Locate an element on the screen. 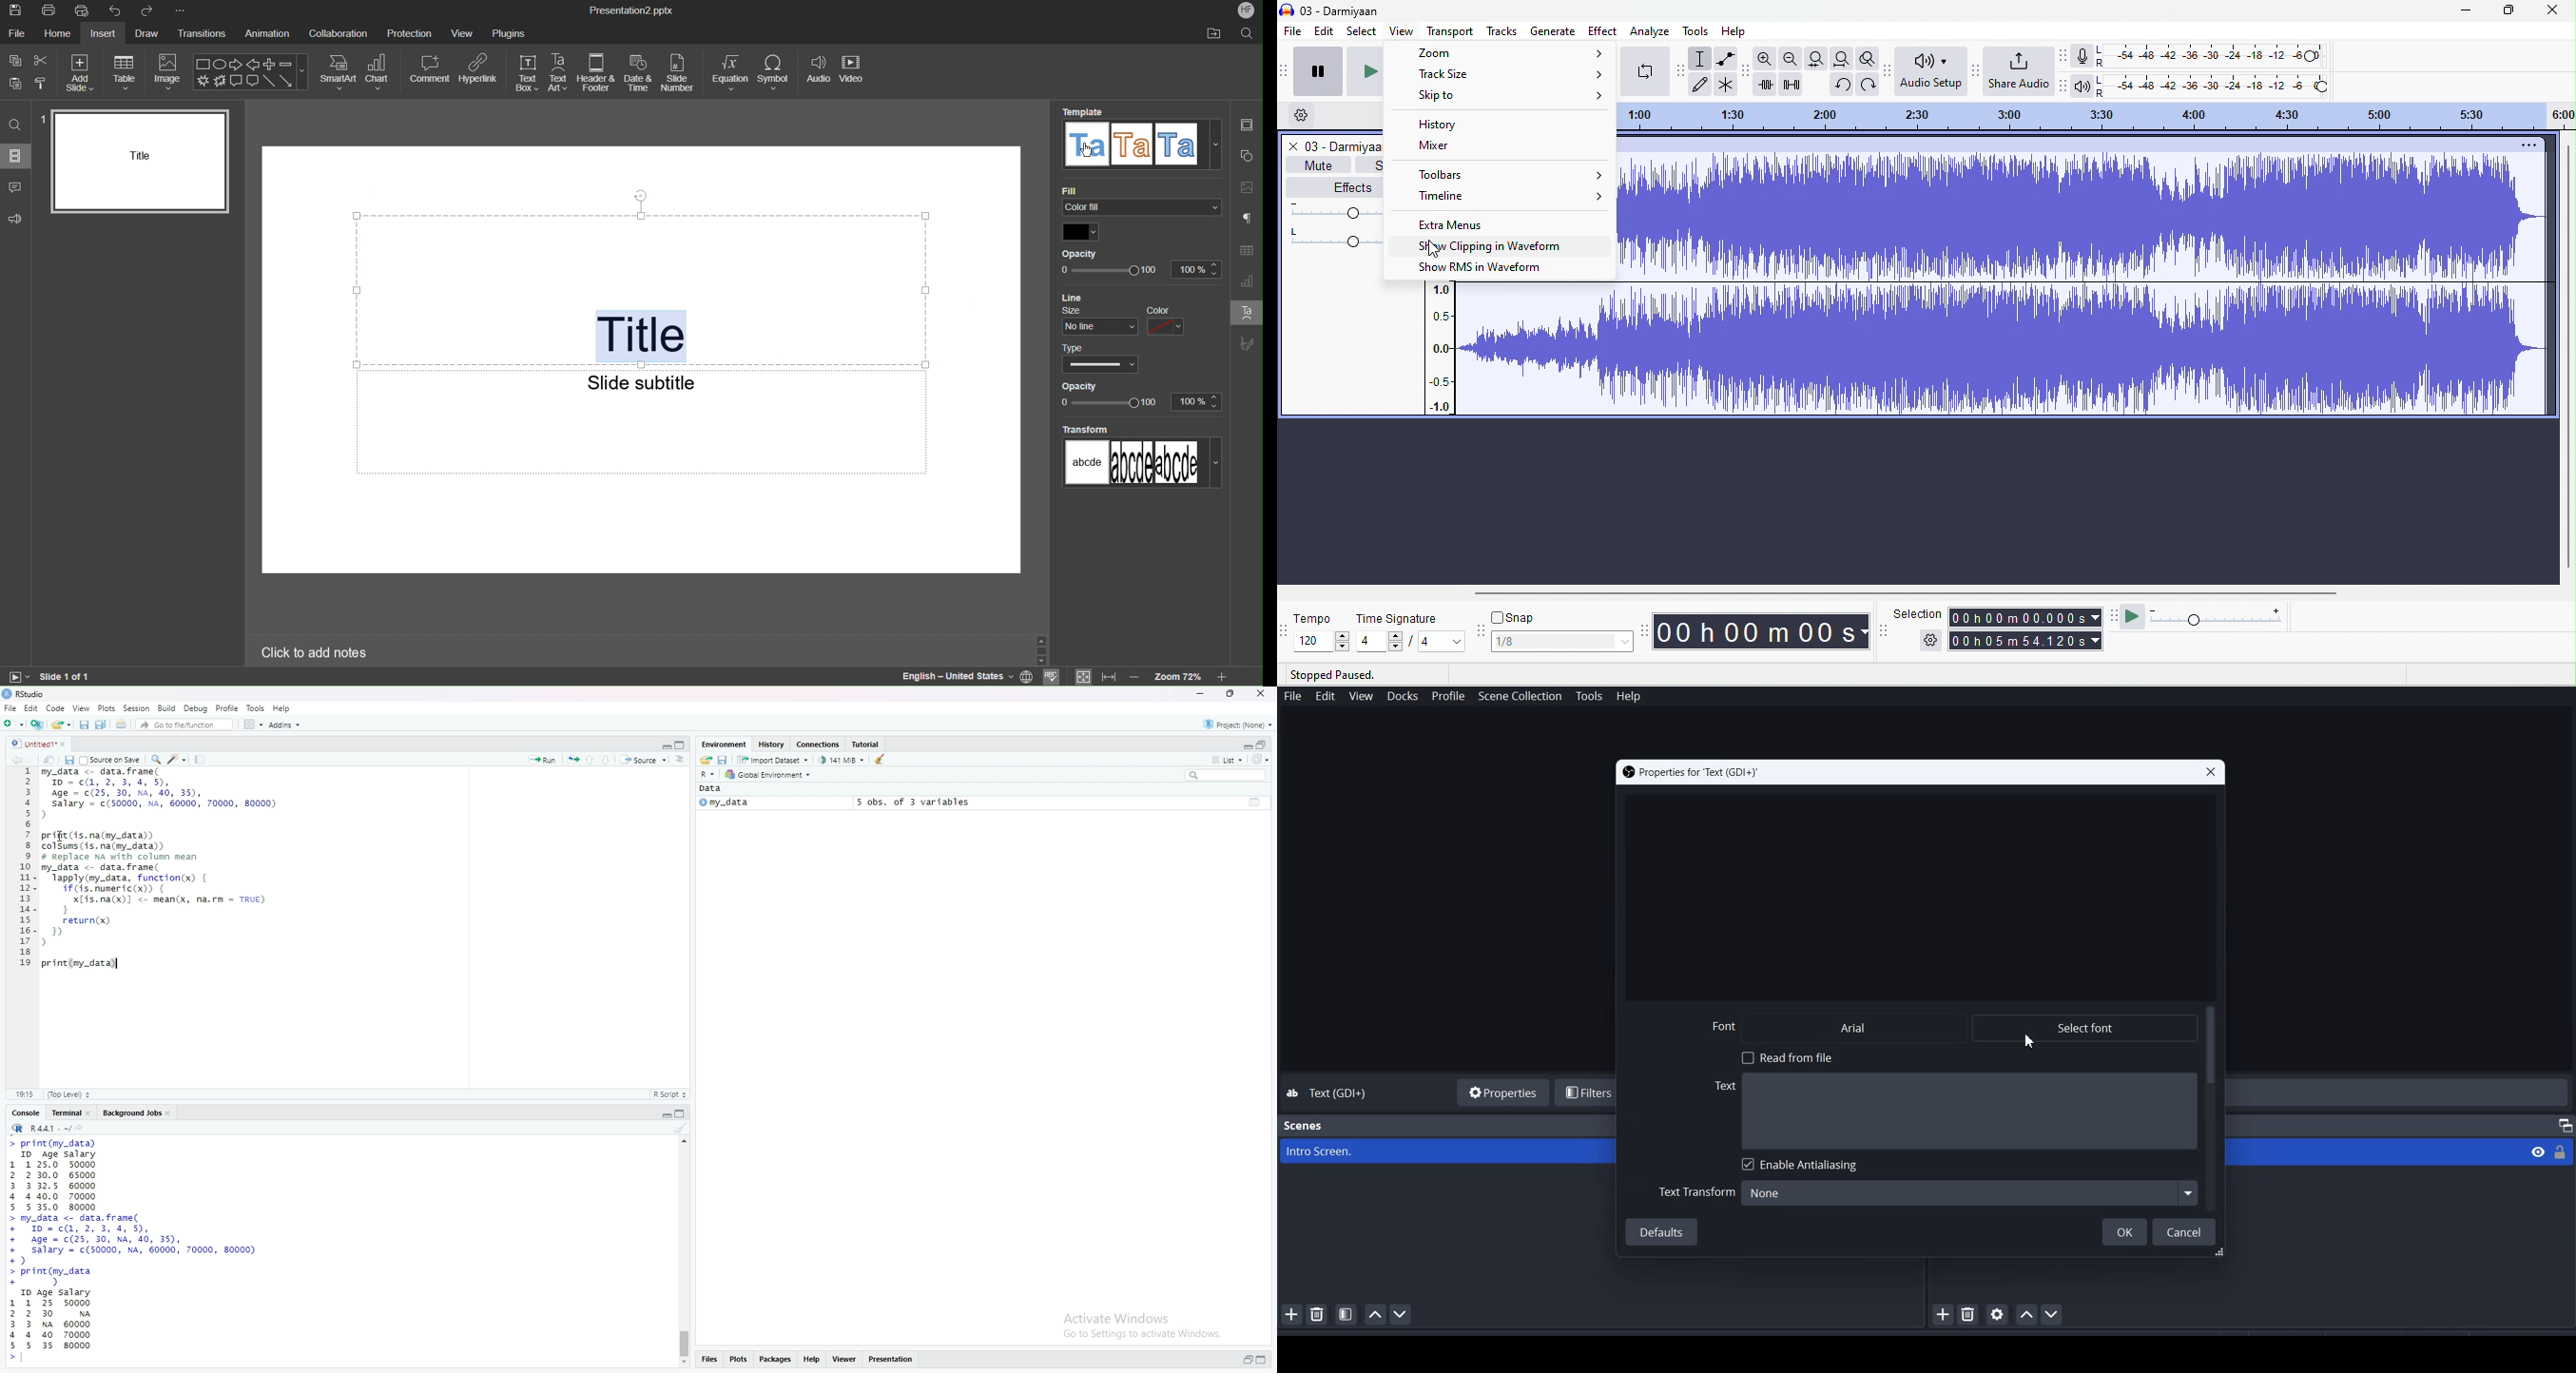 This screenshot has height=1400, width=2576. go to the next section is located at coordinates (610, 760).